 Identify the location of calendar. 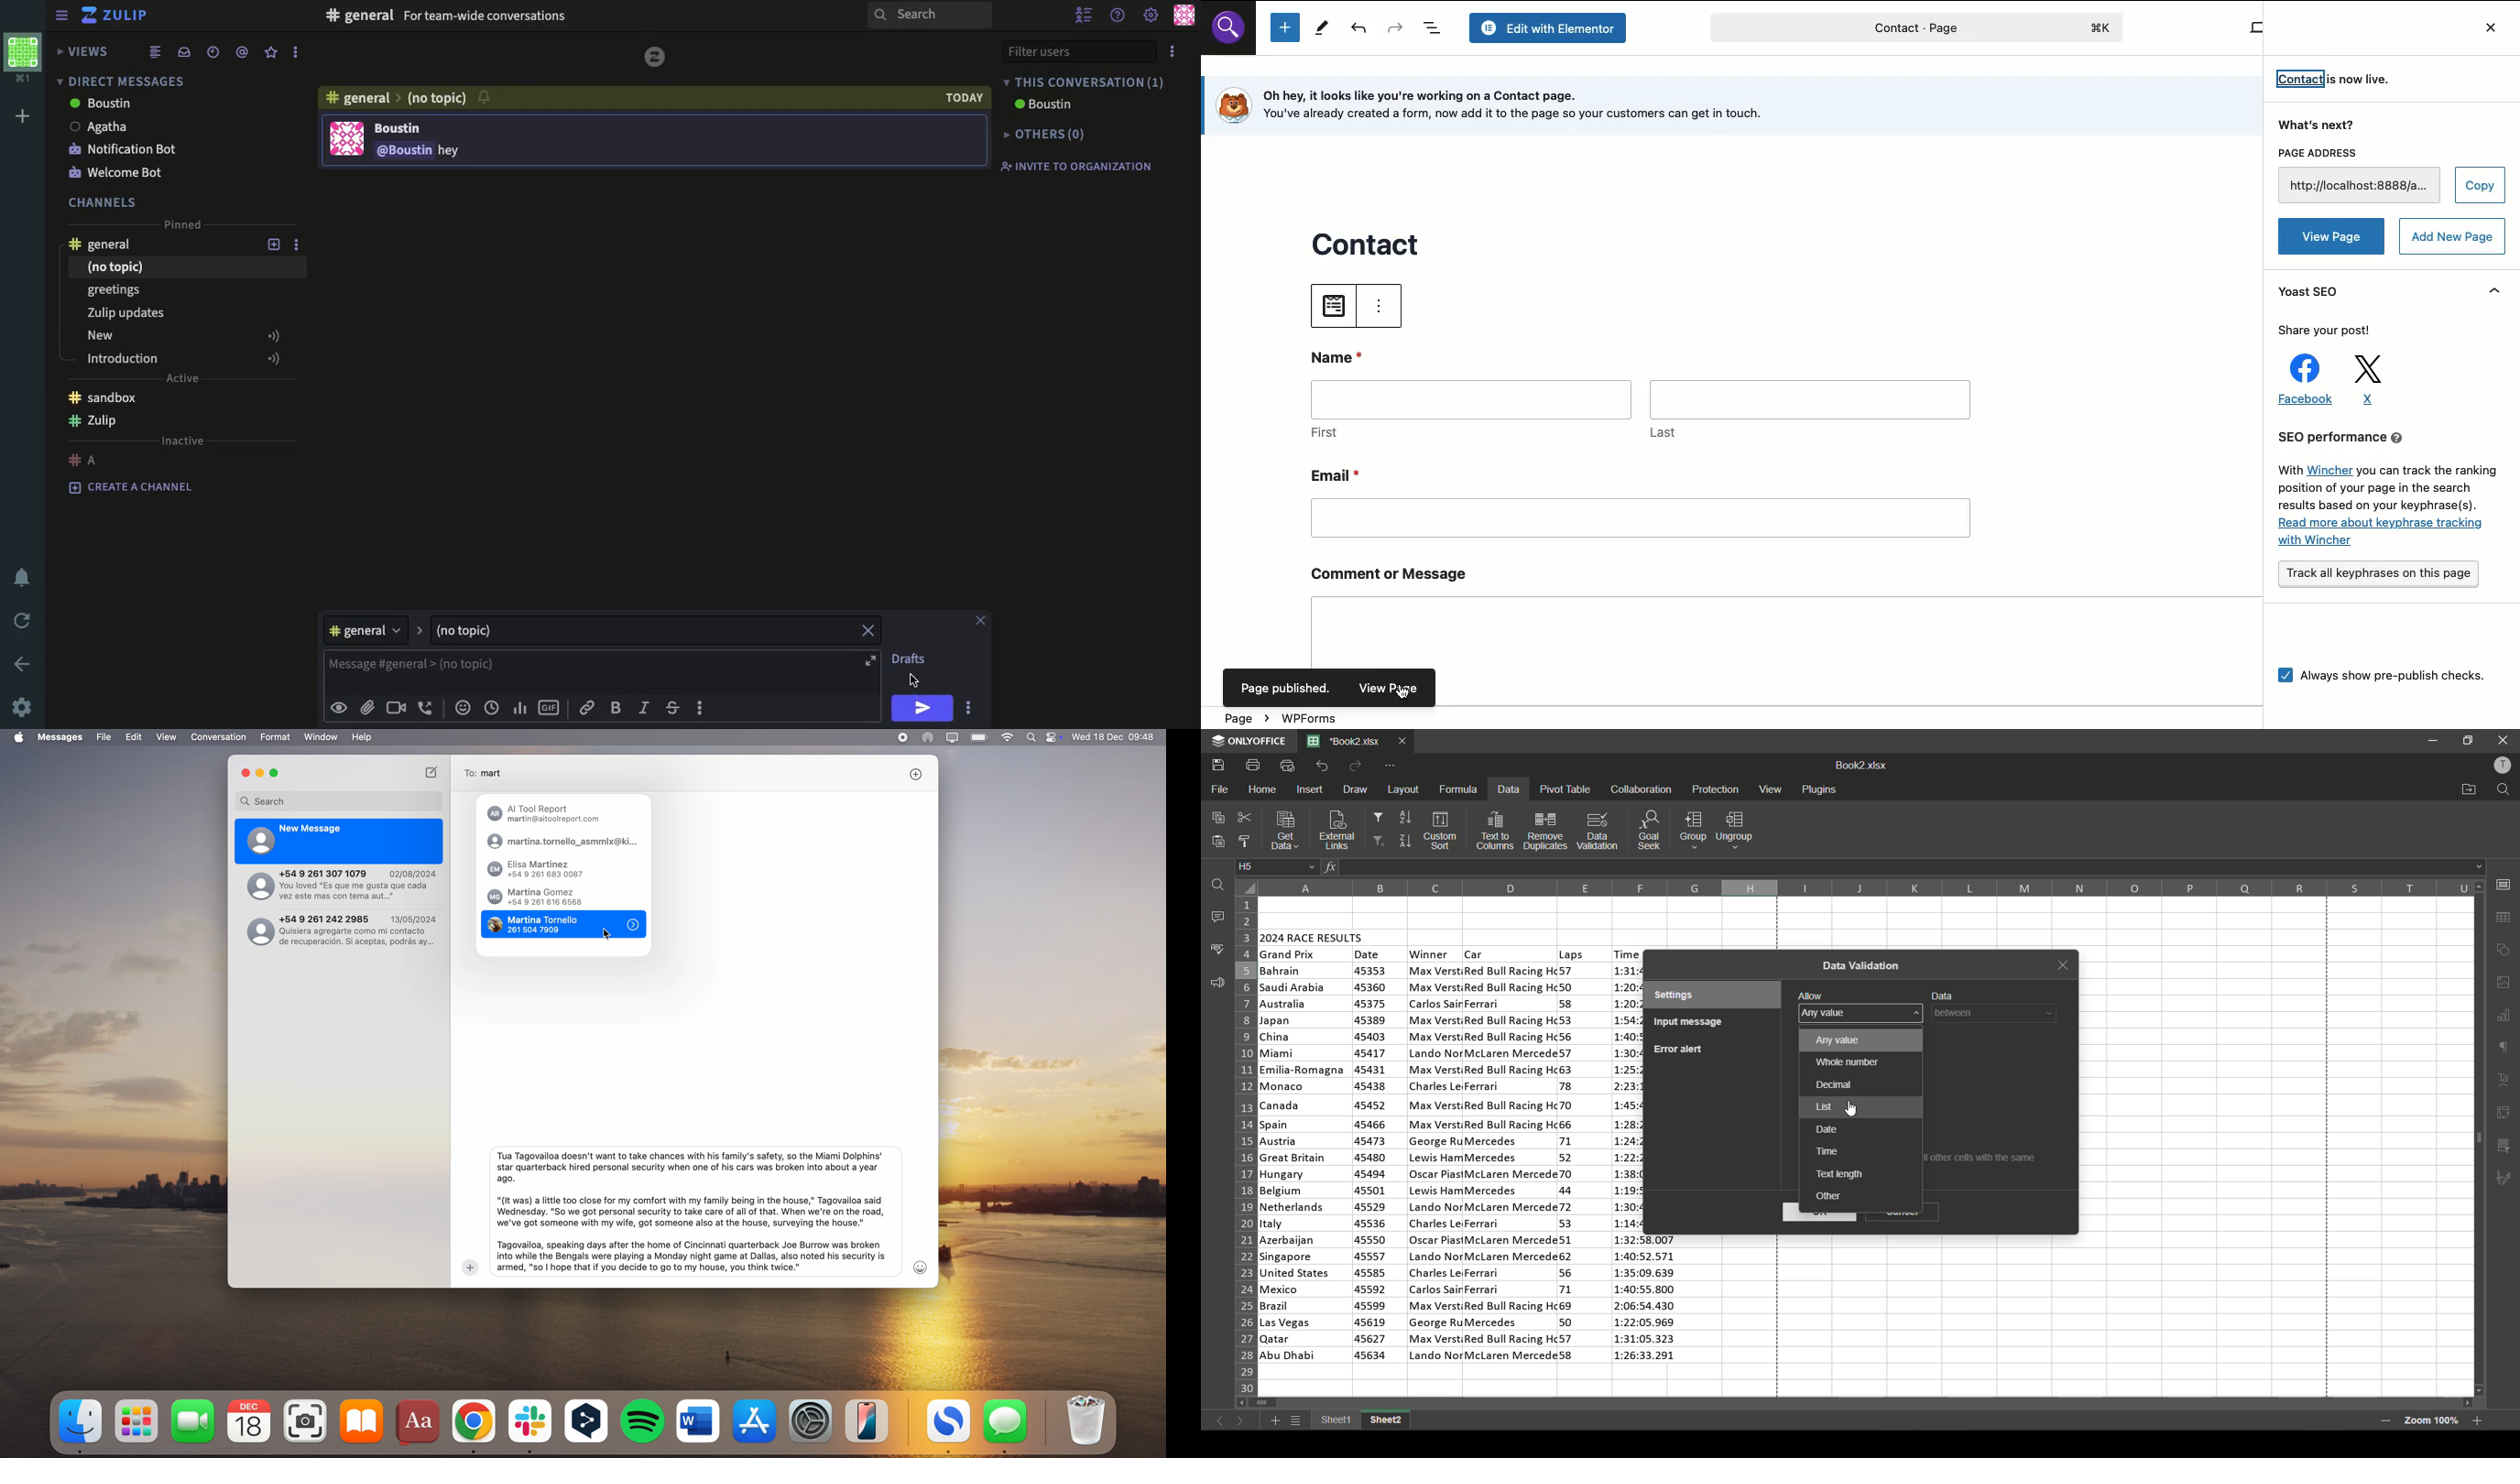
(249, 1422).